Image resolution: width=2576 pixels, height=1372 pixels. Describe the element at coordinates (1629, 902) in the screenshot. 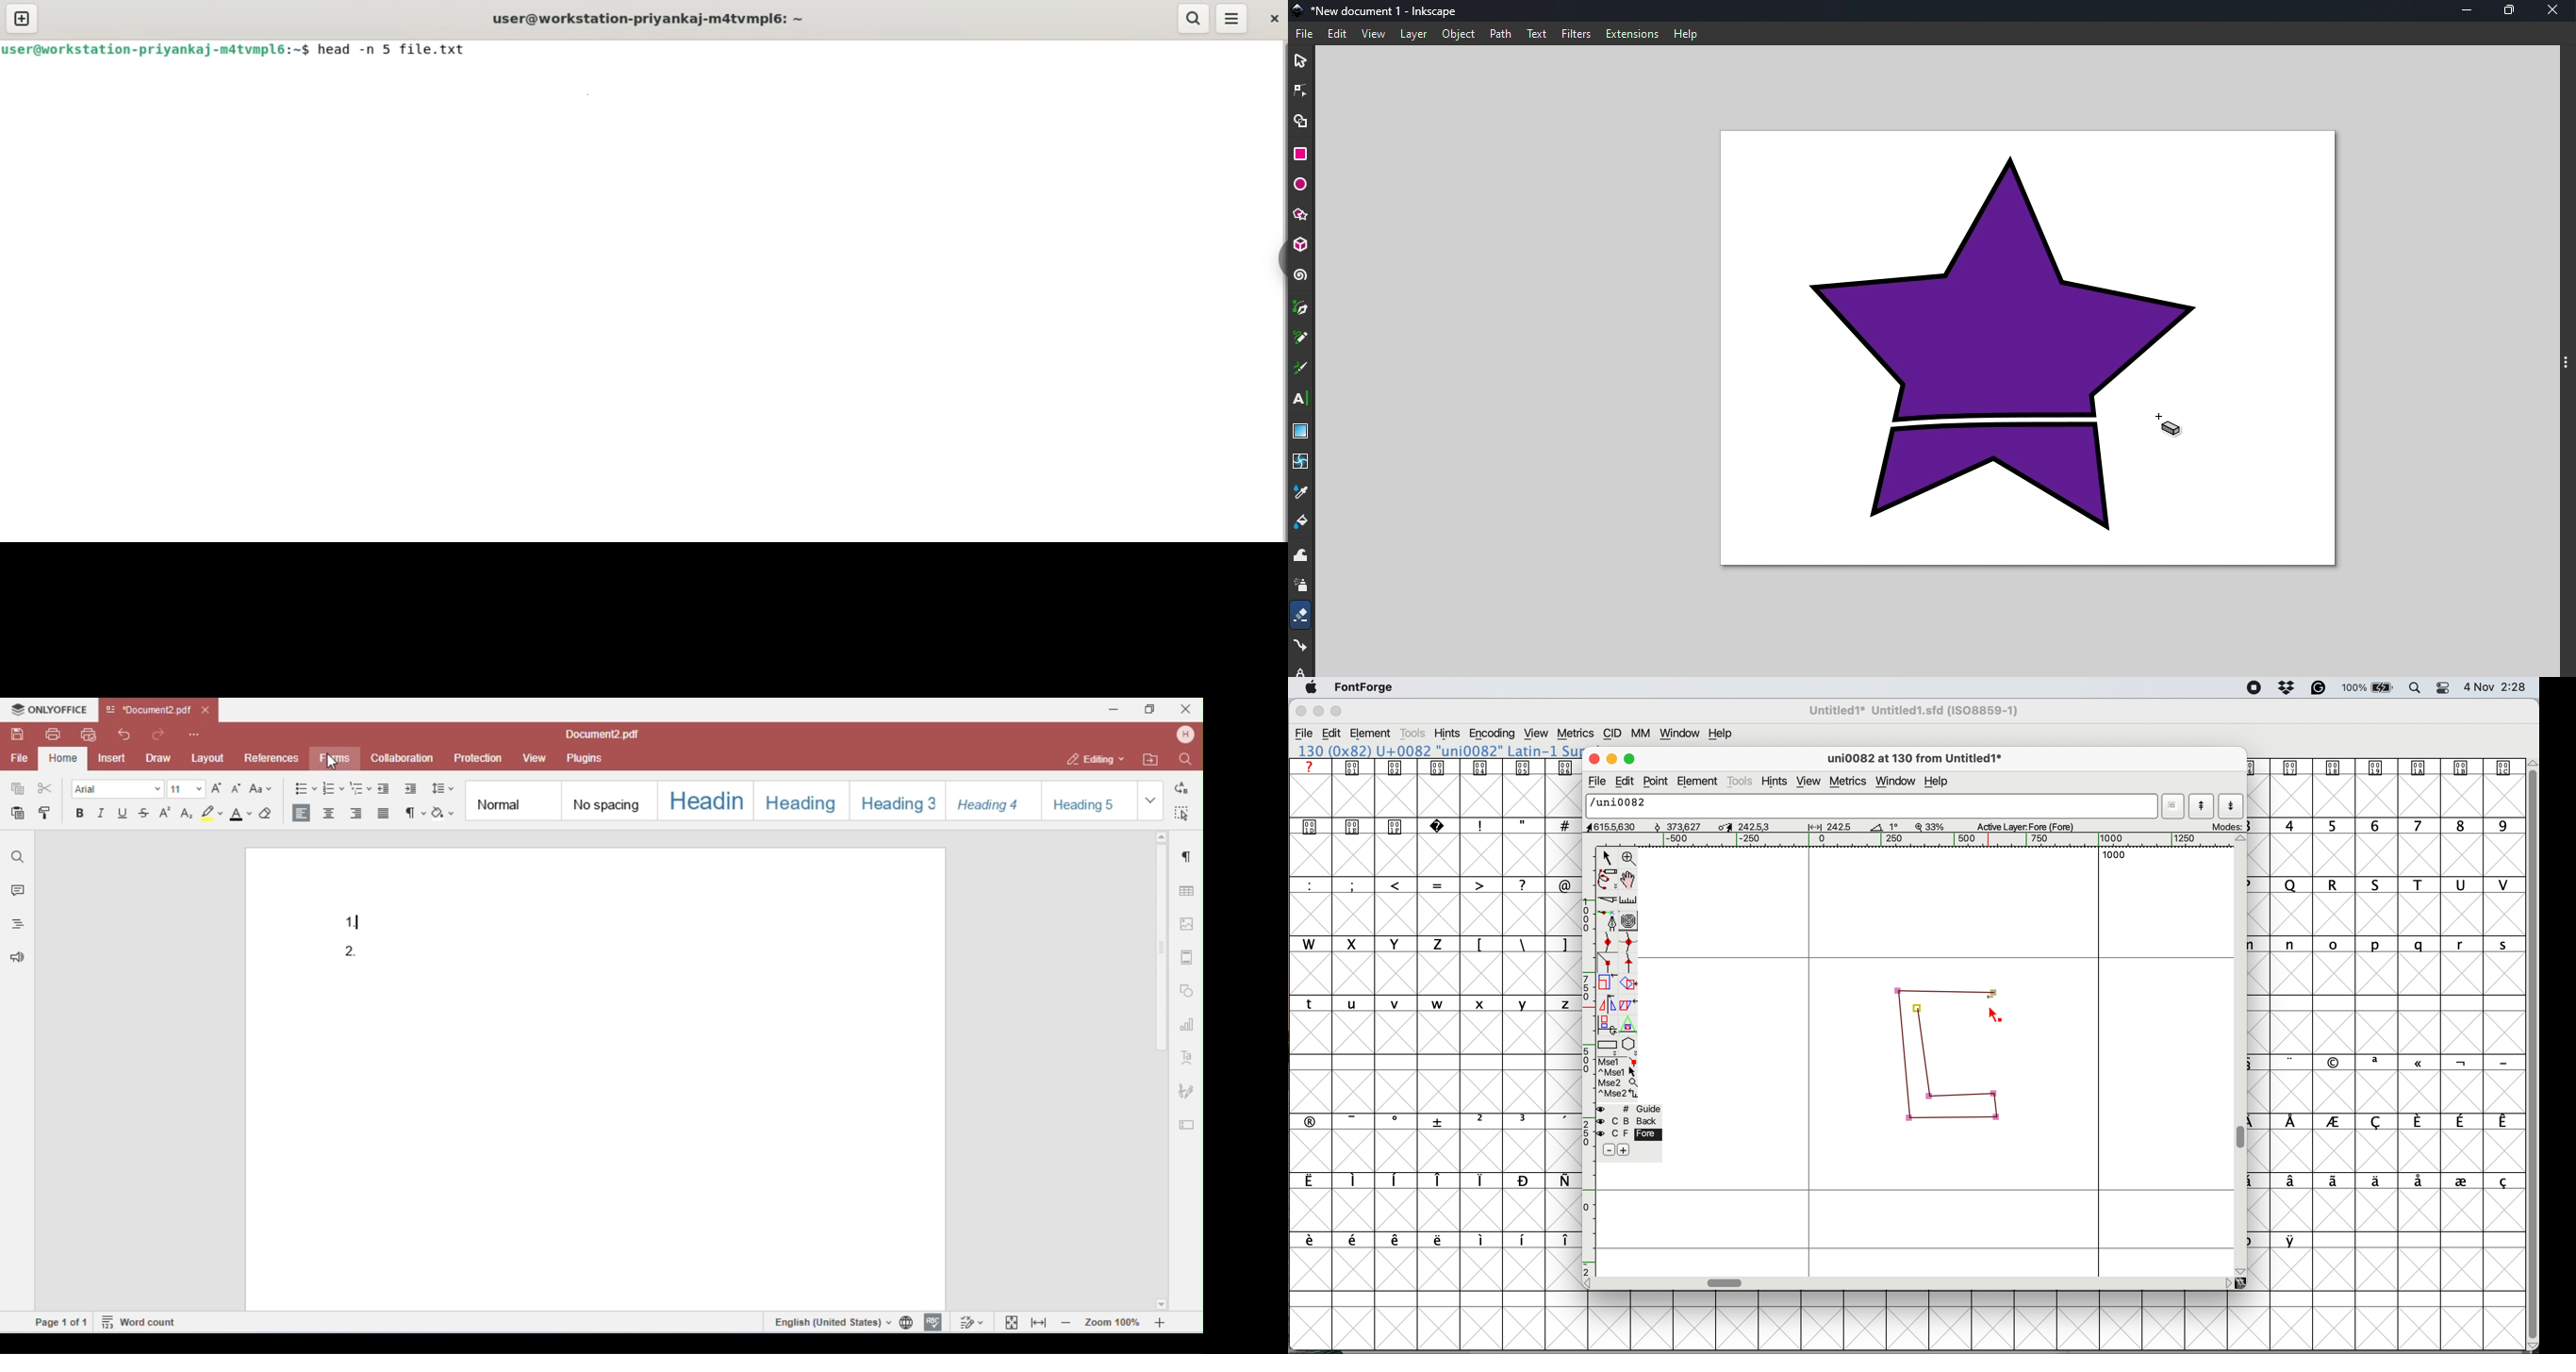

I see `measure distance between two points` at that location.